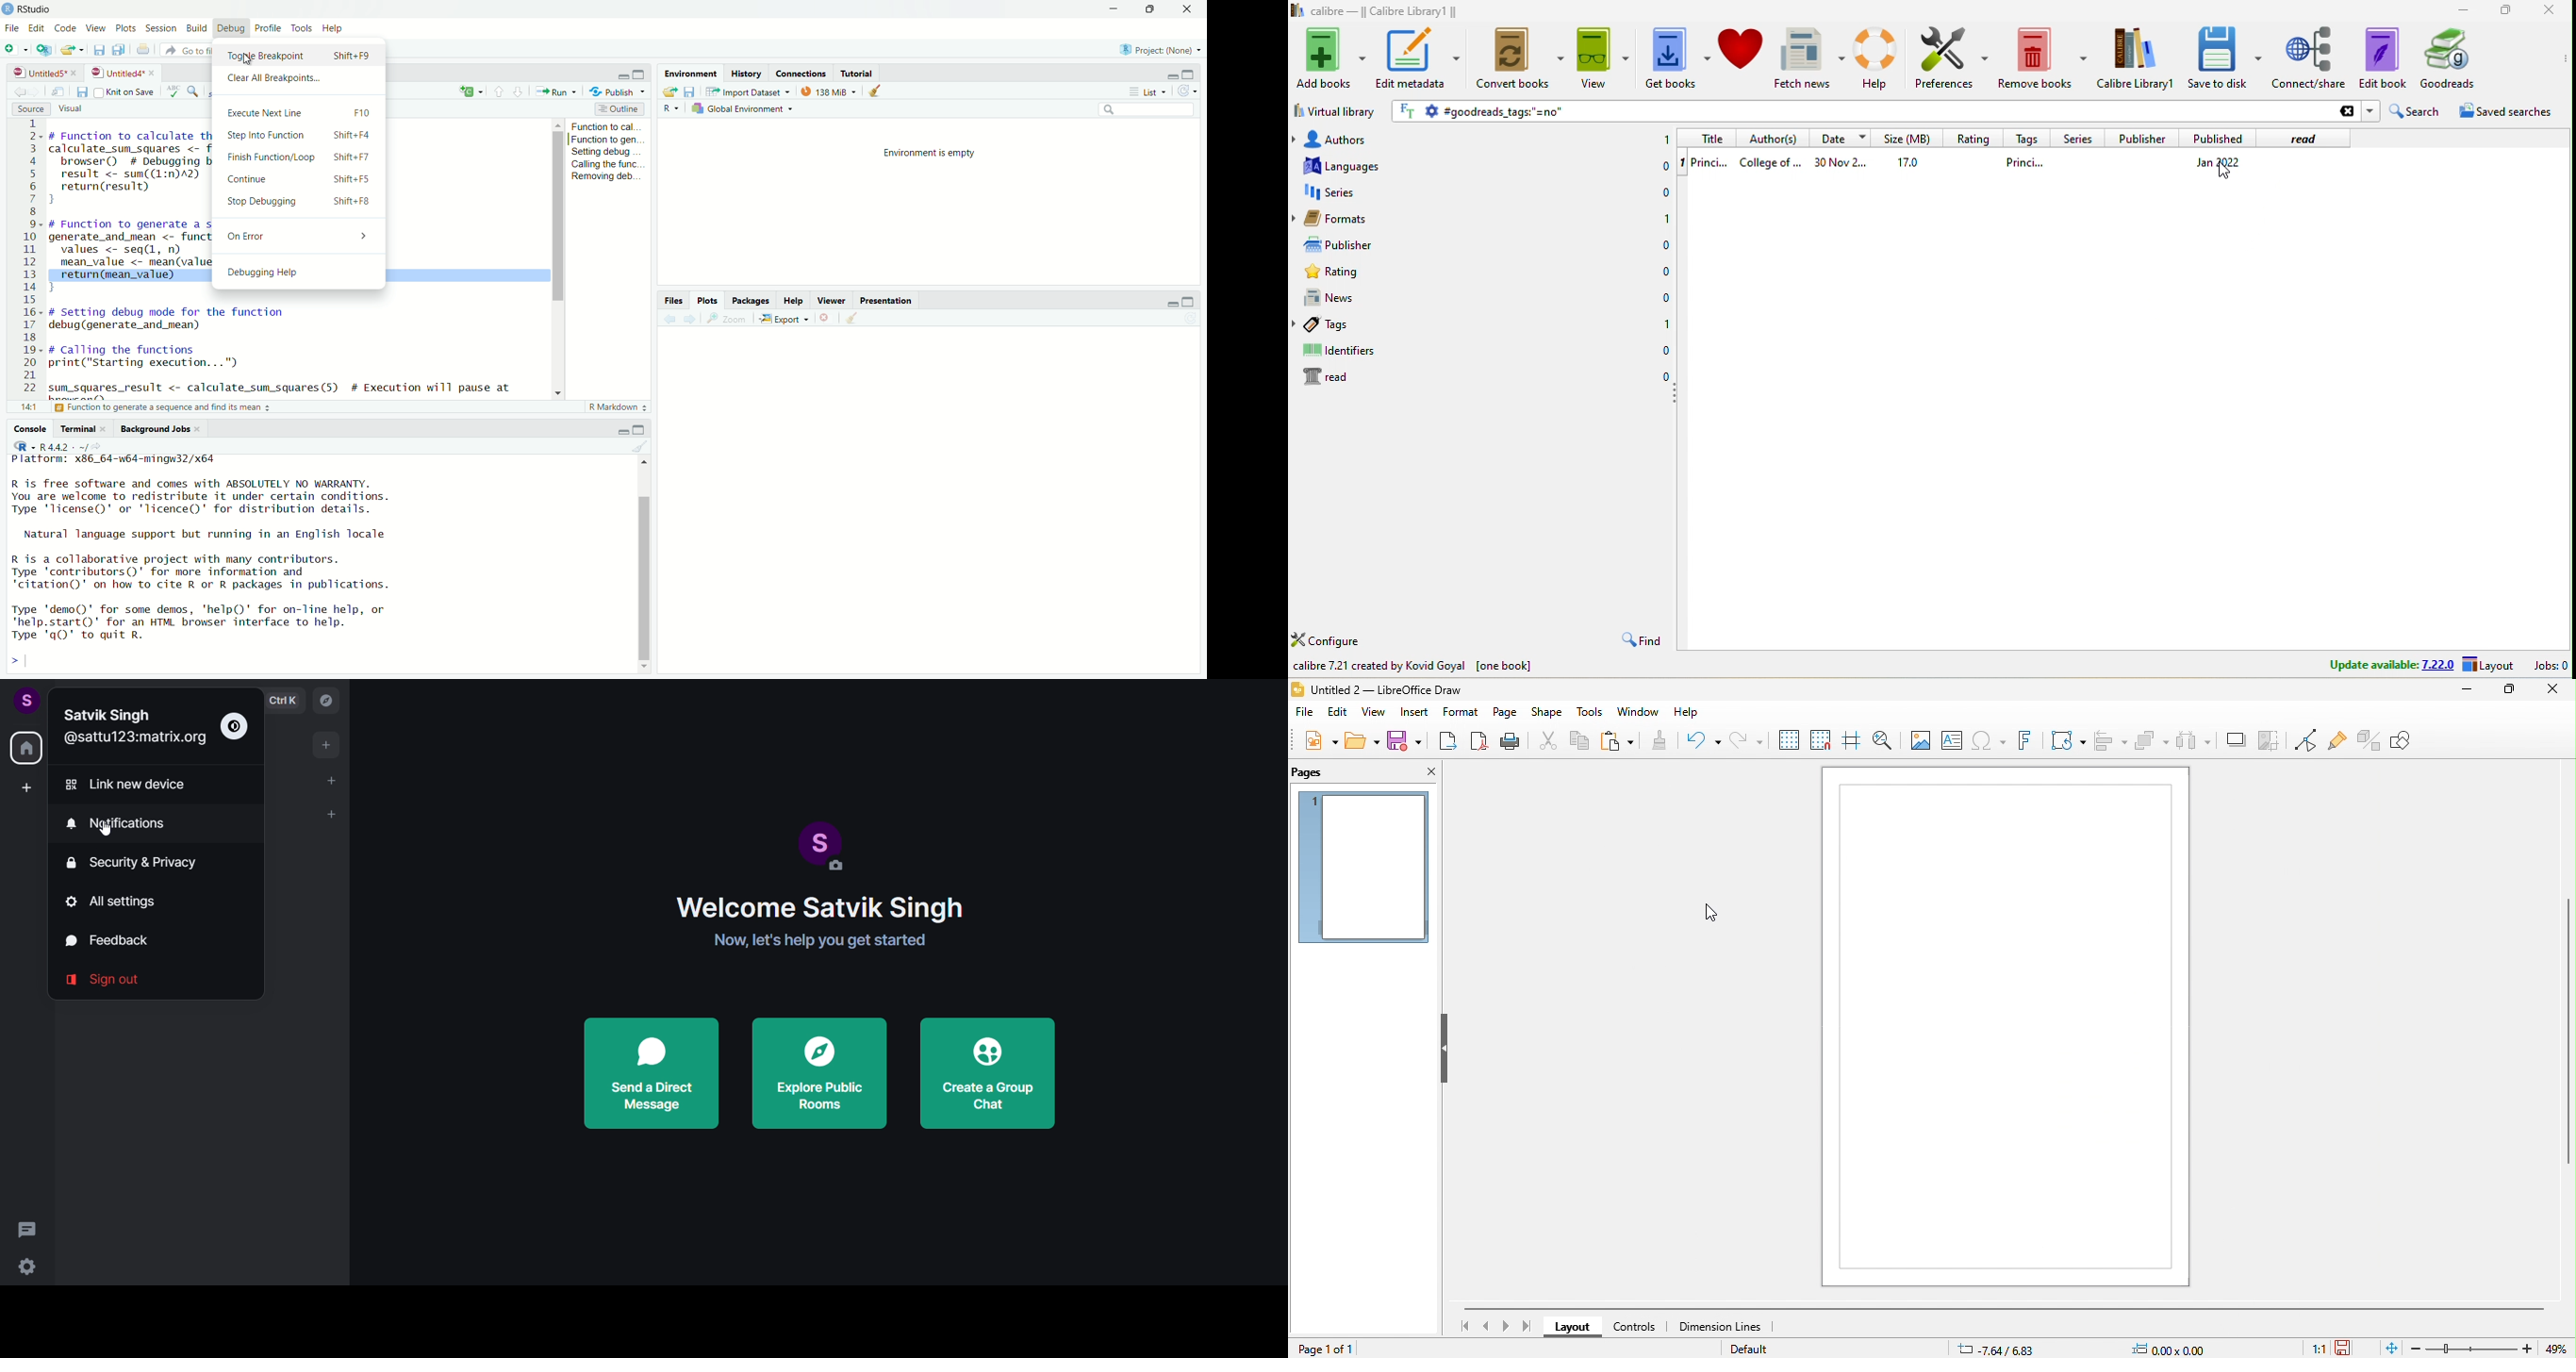  Describe the element at coordinates (619, 75) in the screenshot. I see `minimize` at that location.